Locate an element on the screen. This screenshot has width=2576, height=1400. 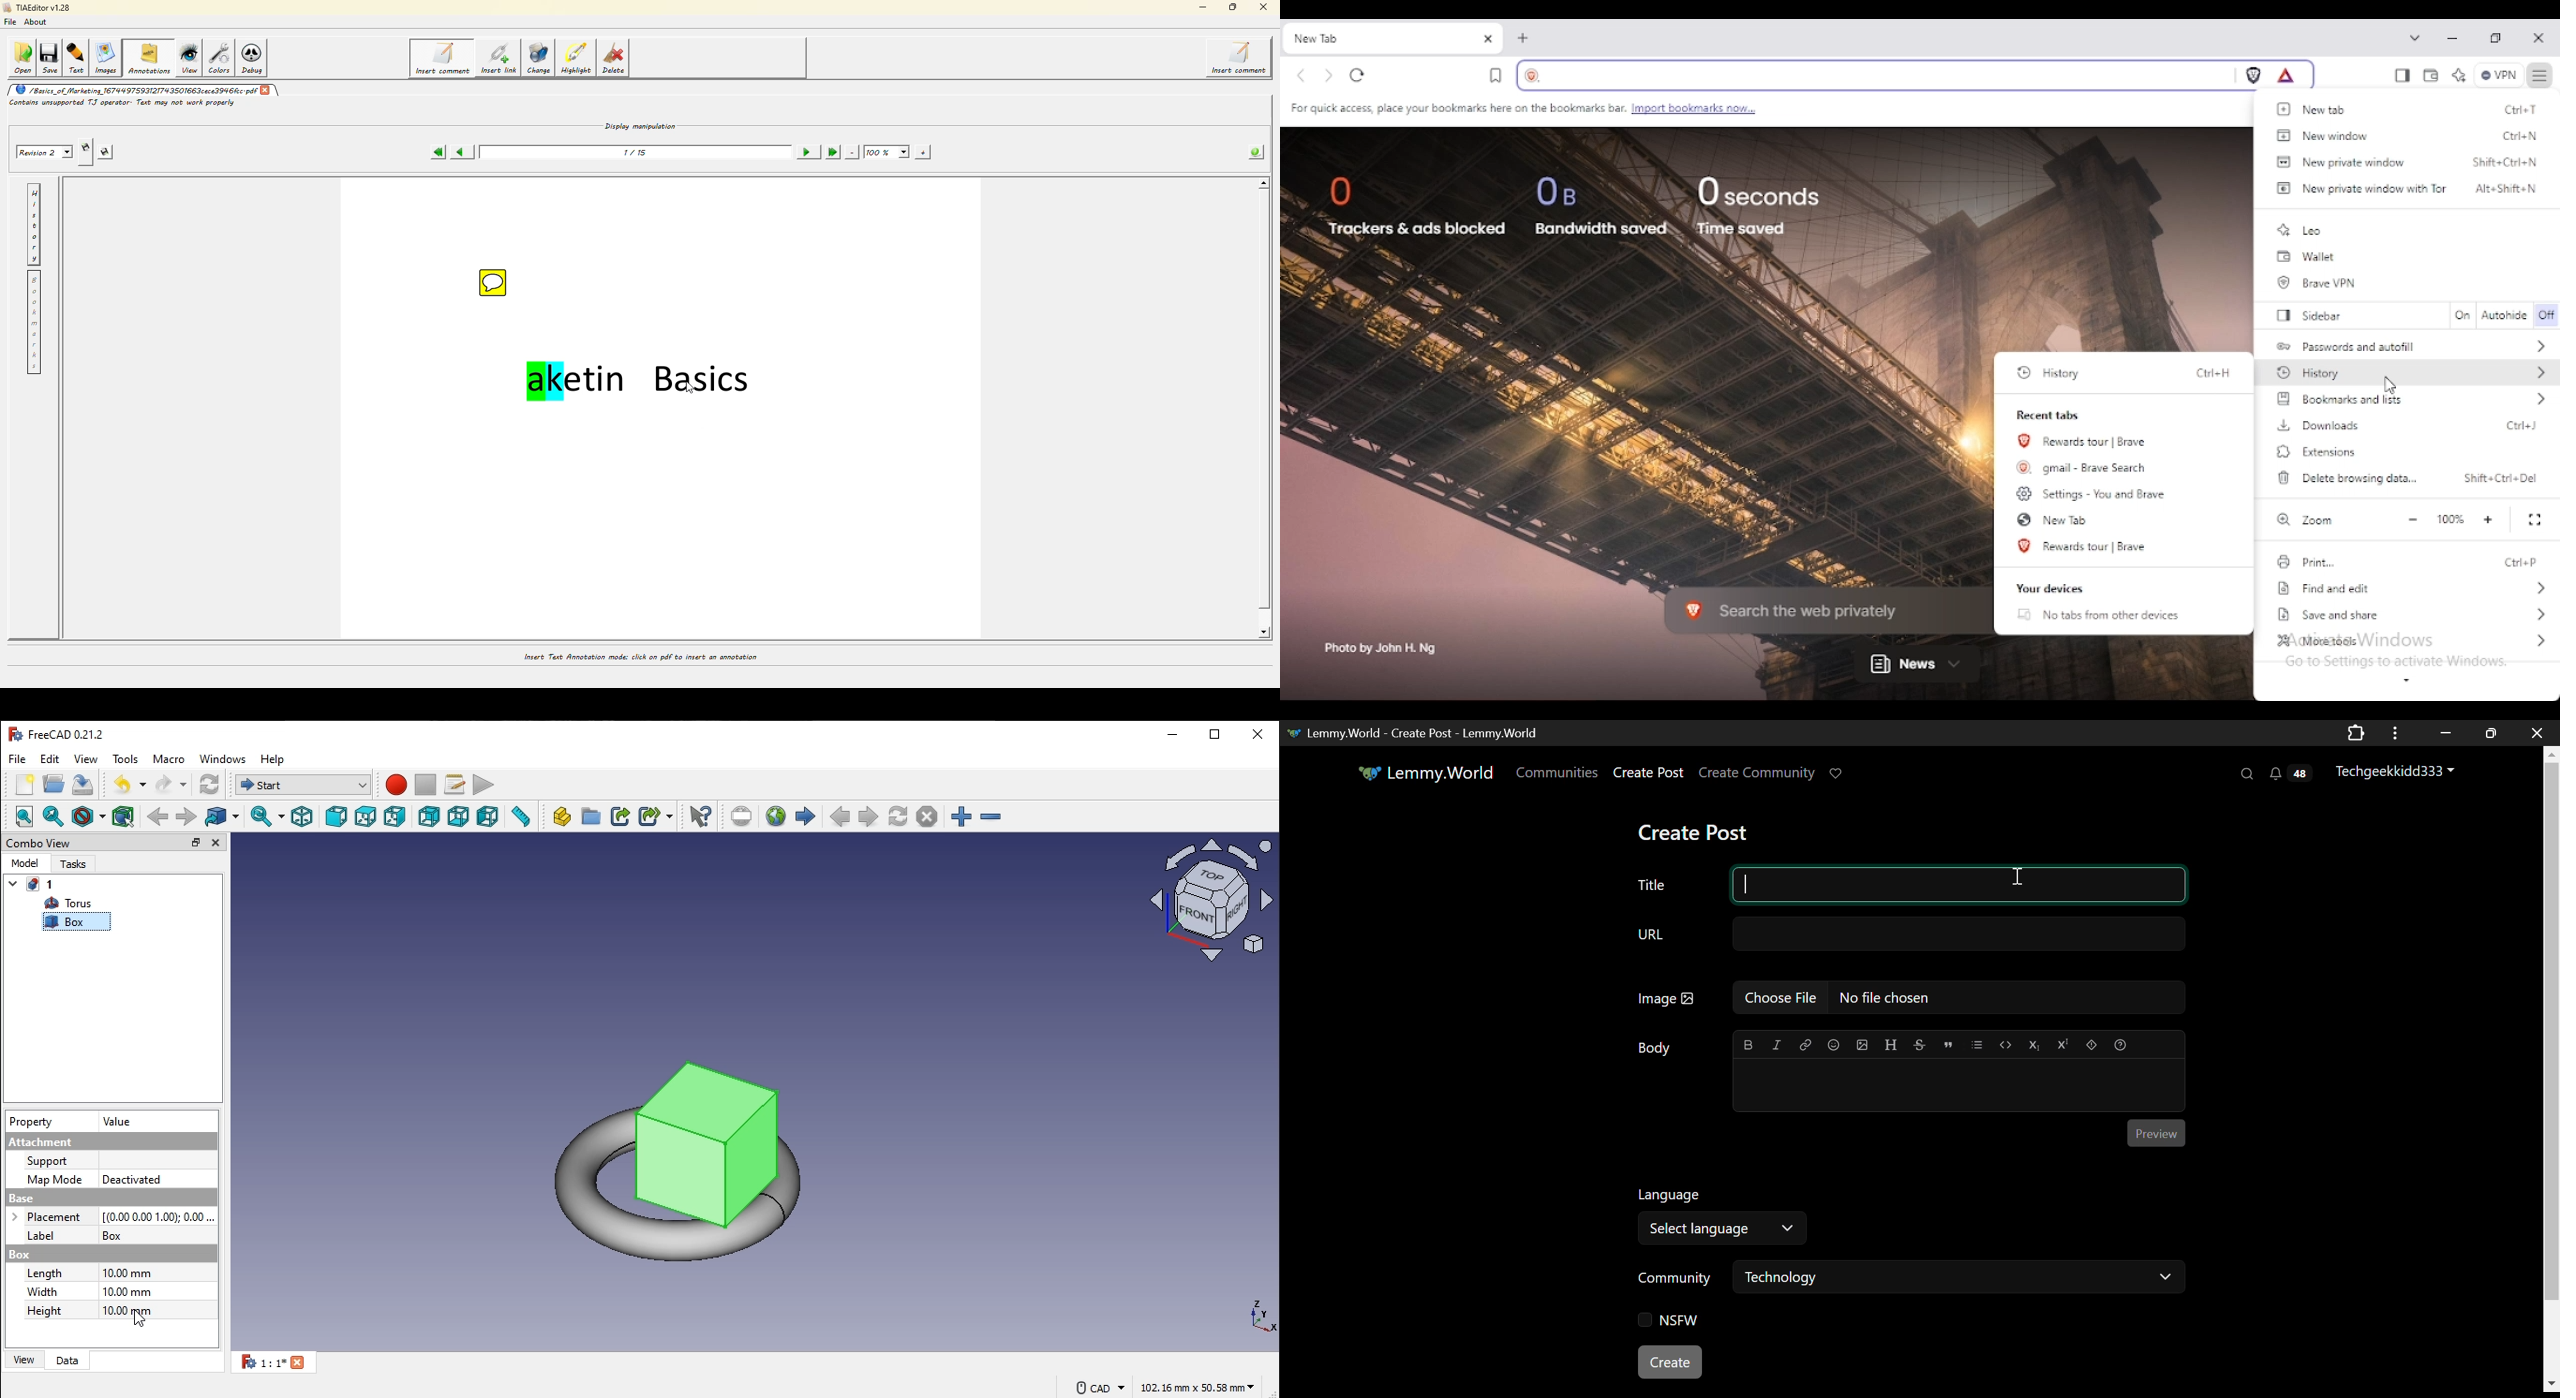
zoom in is located at coordinates (990, 816).